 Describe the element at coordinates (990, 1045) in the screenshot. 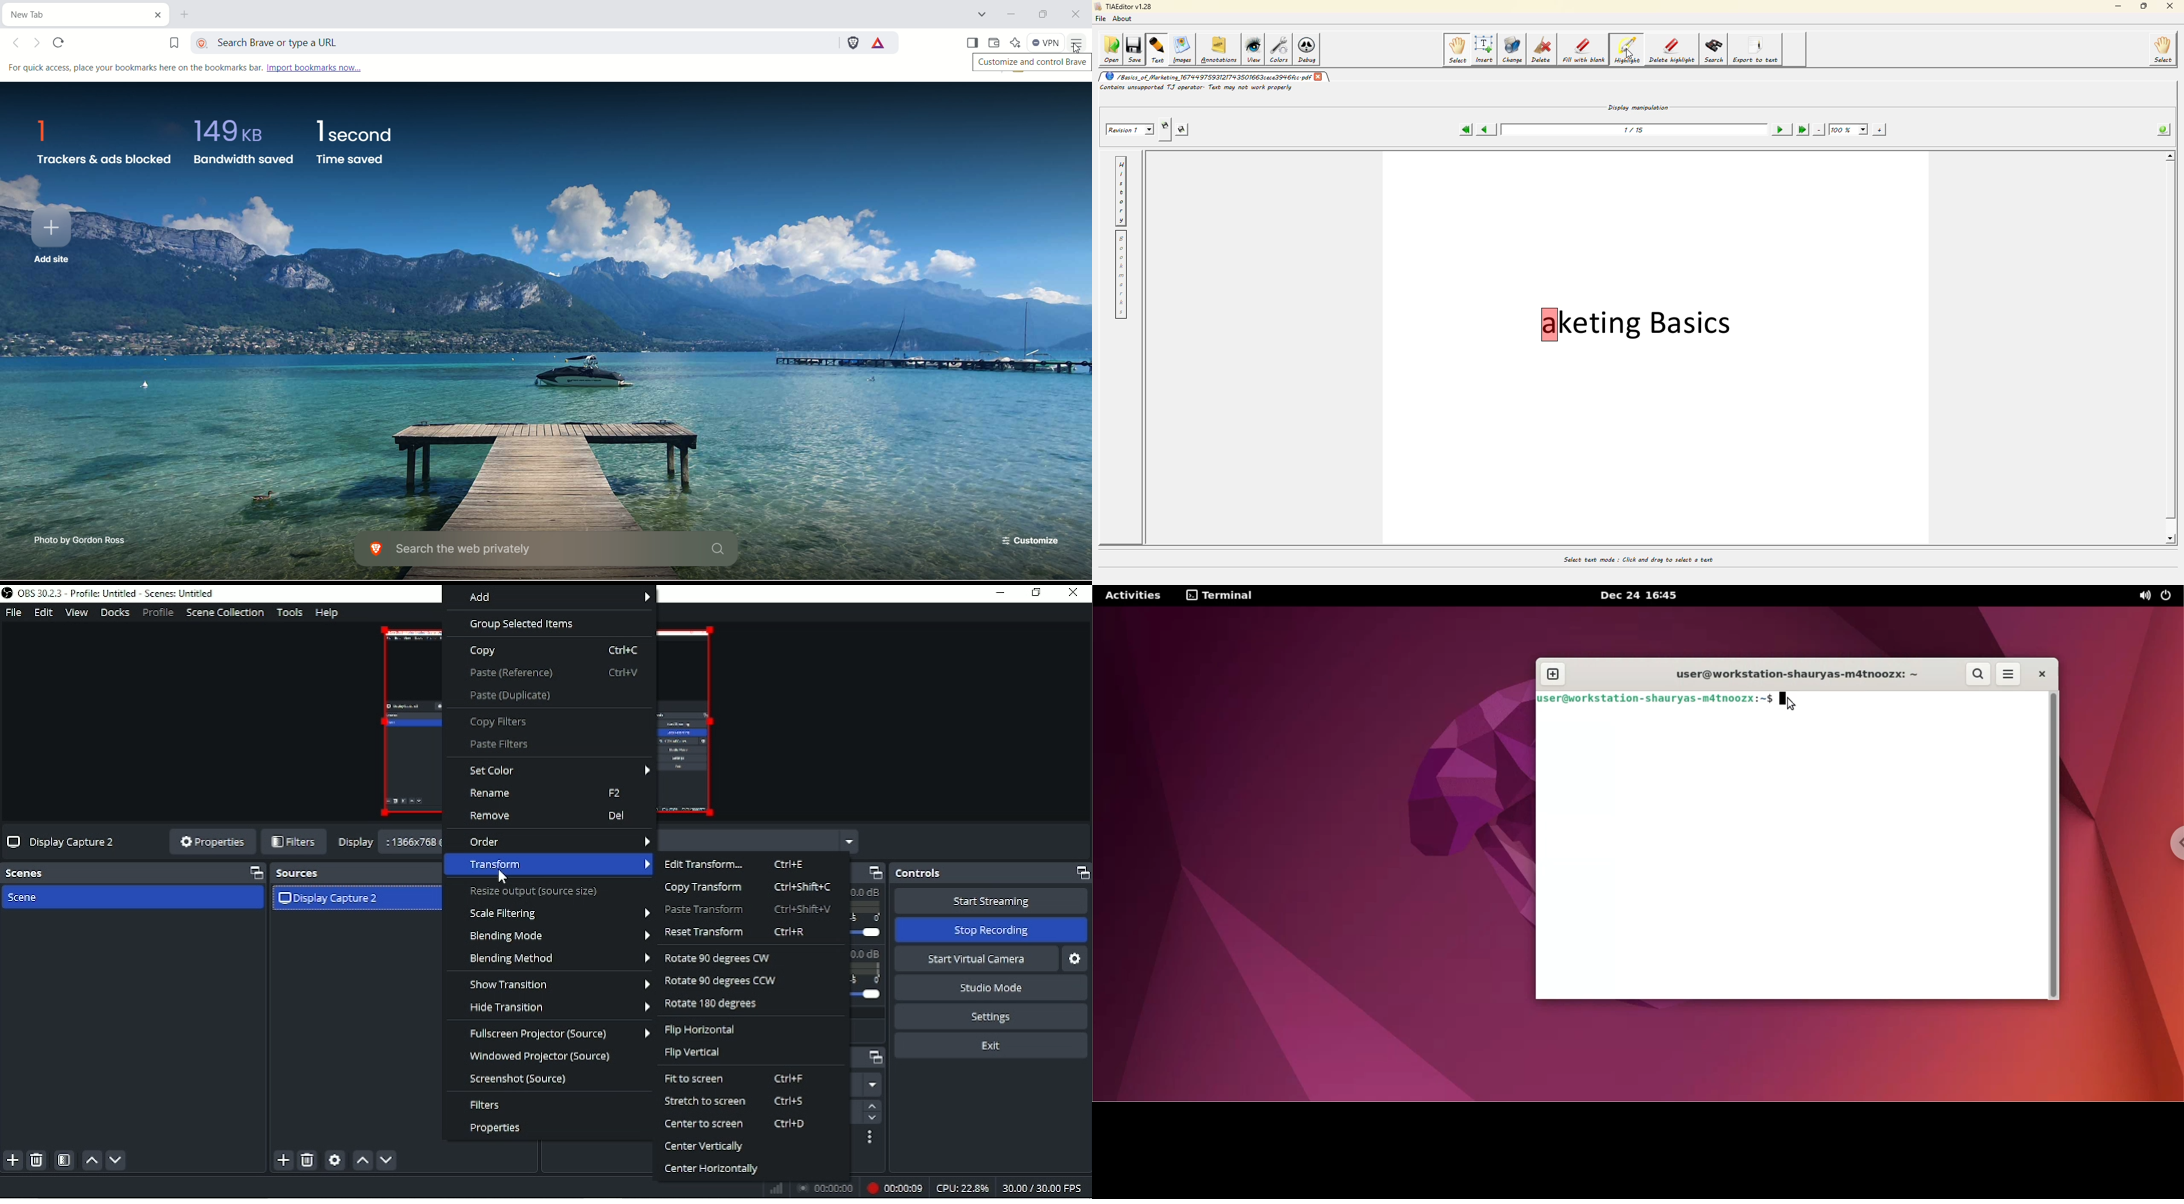

I see `Exit` at that location.